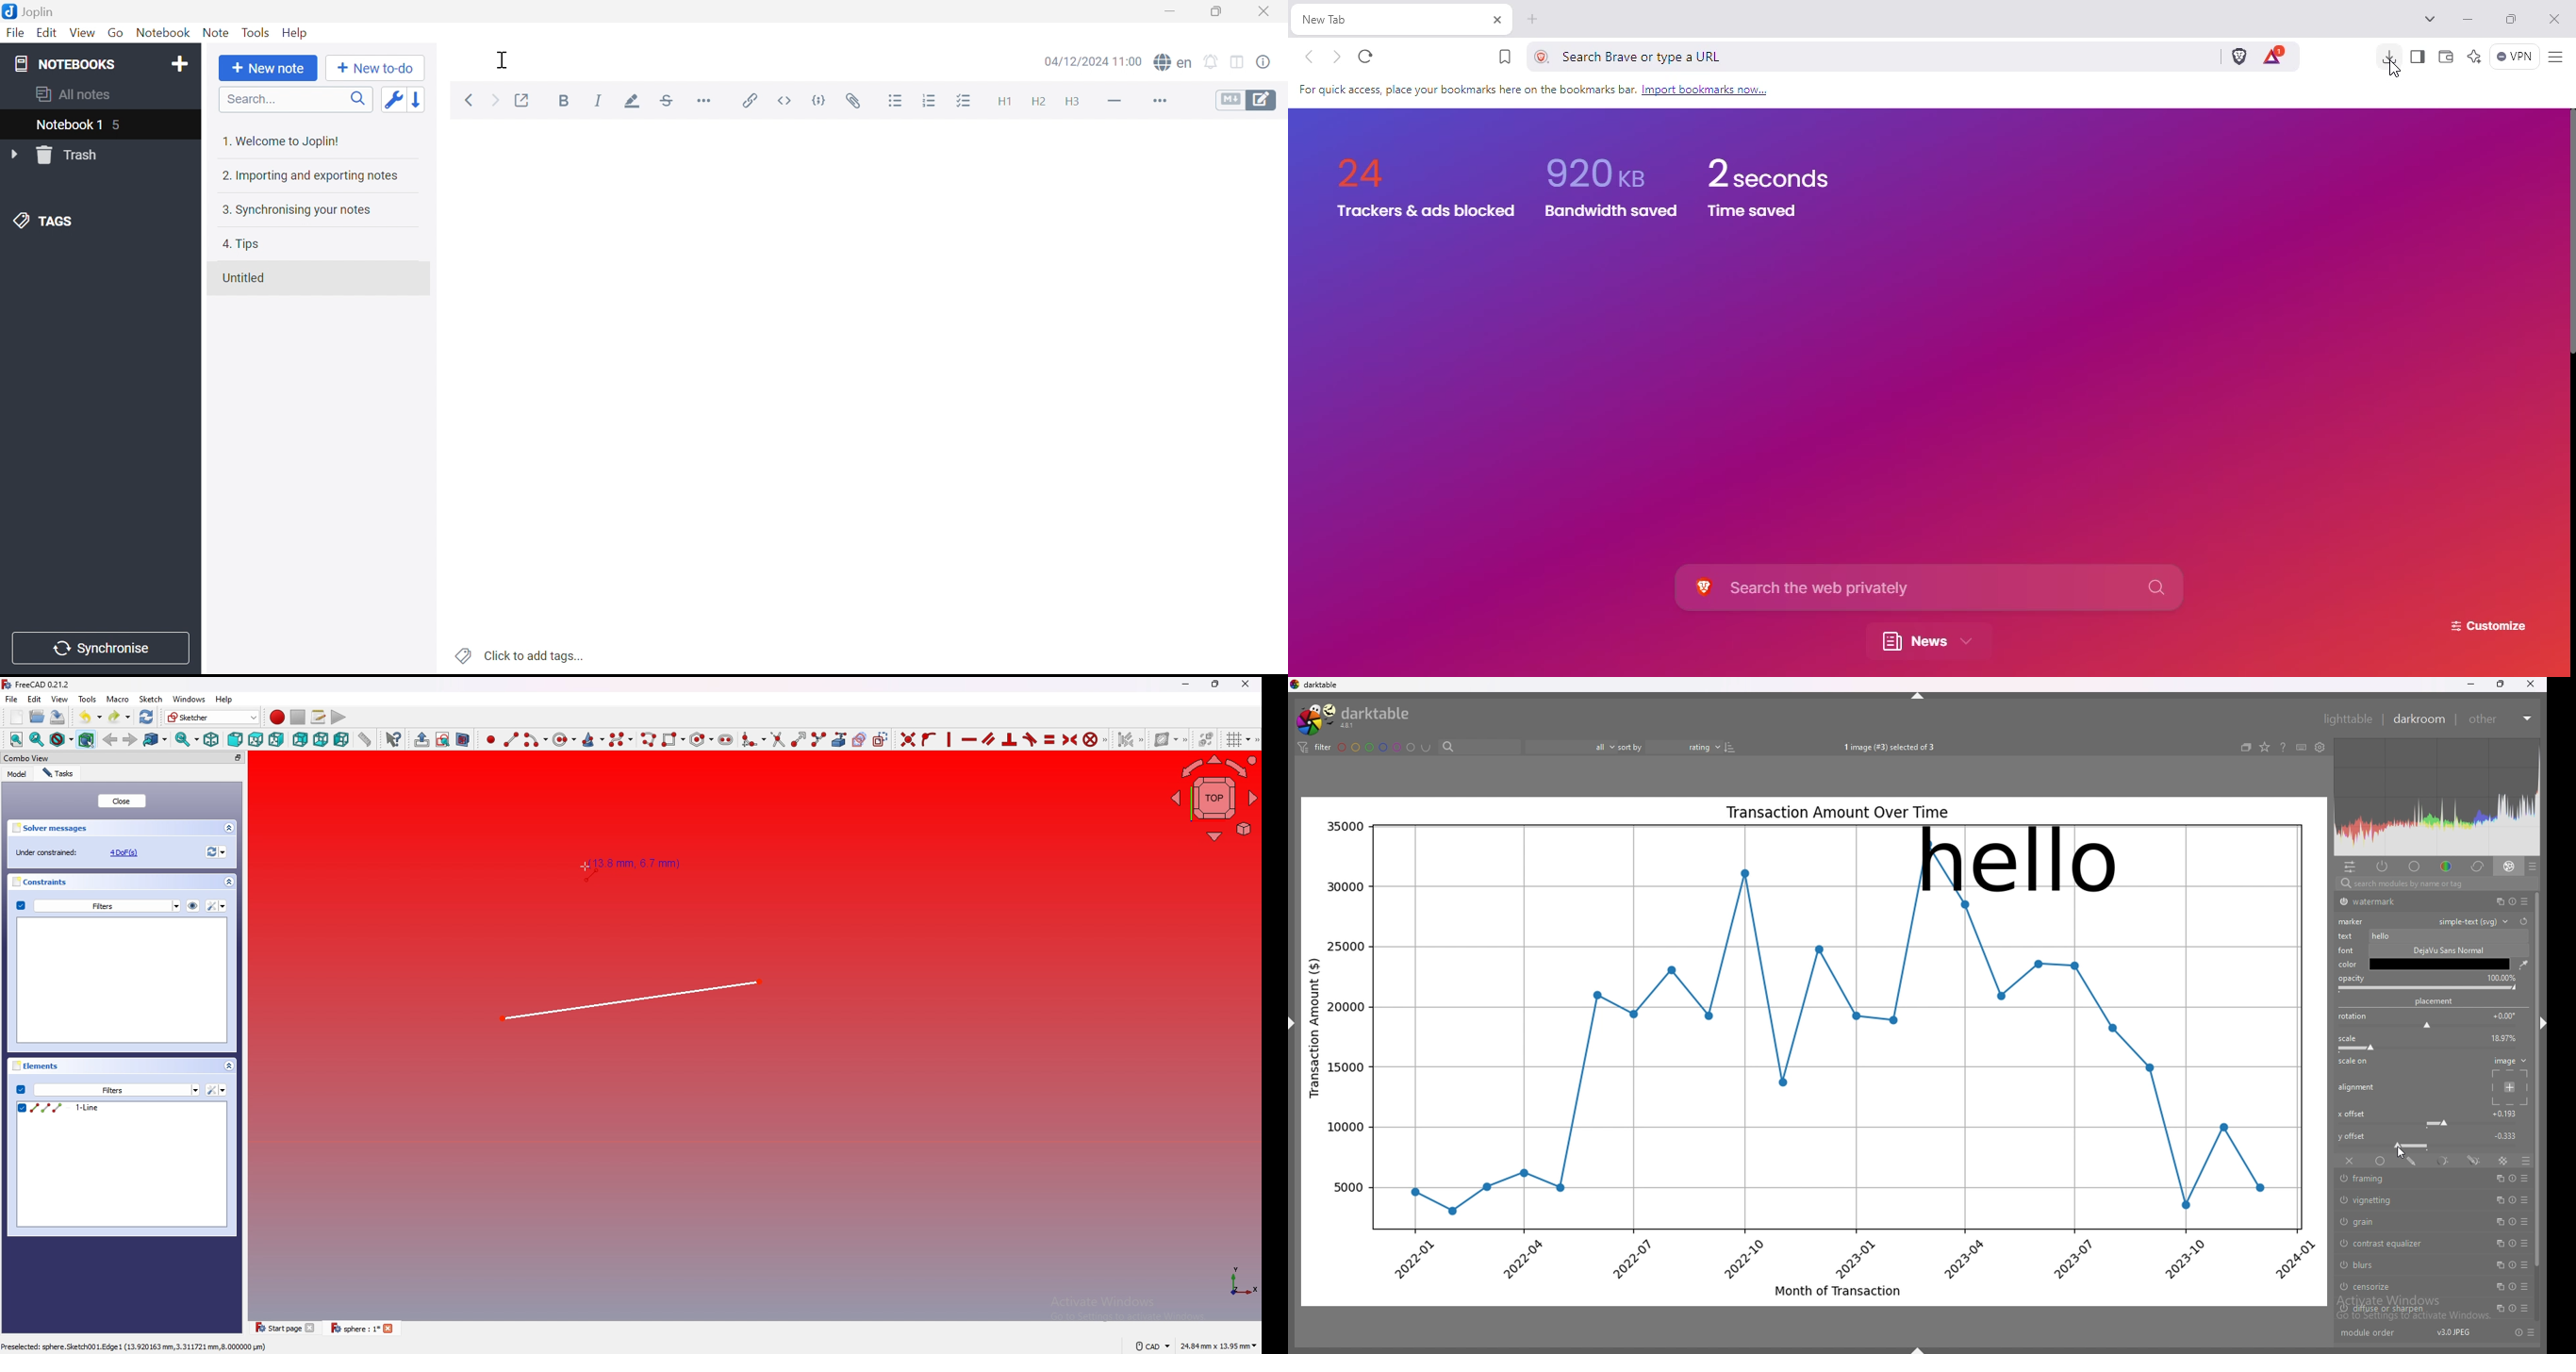 The image size is (2576, 1372). I want to click on diffuse or sharpen, so click(2409, 1309).